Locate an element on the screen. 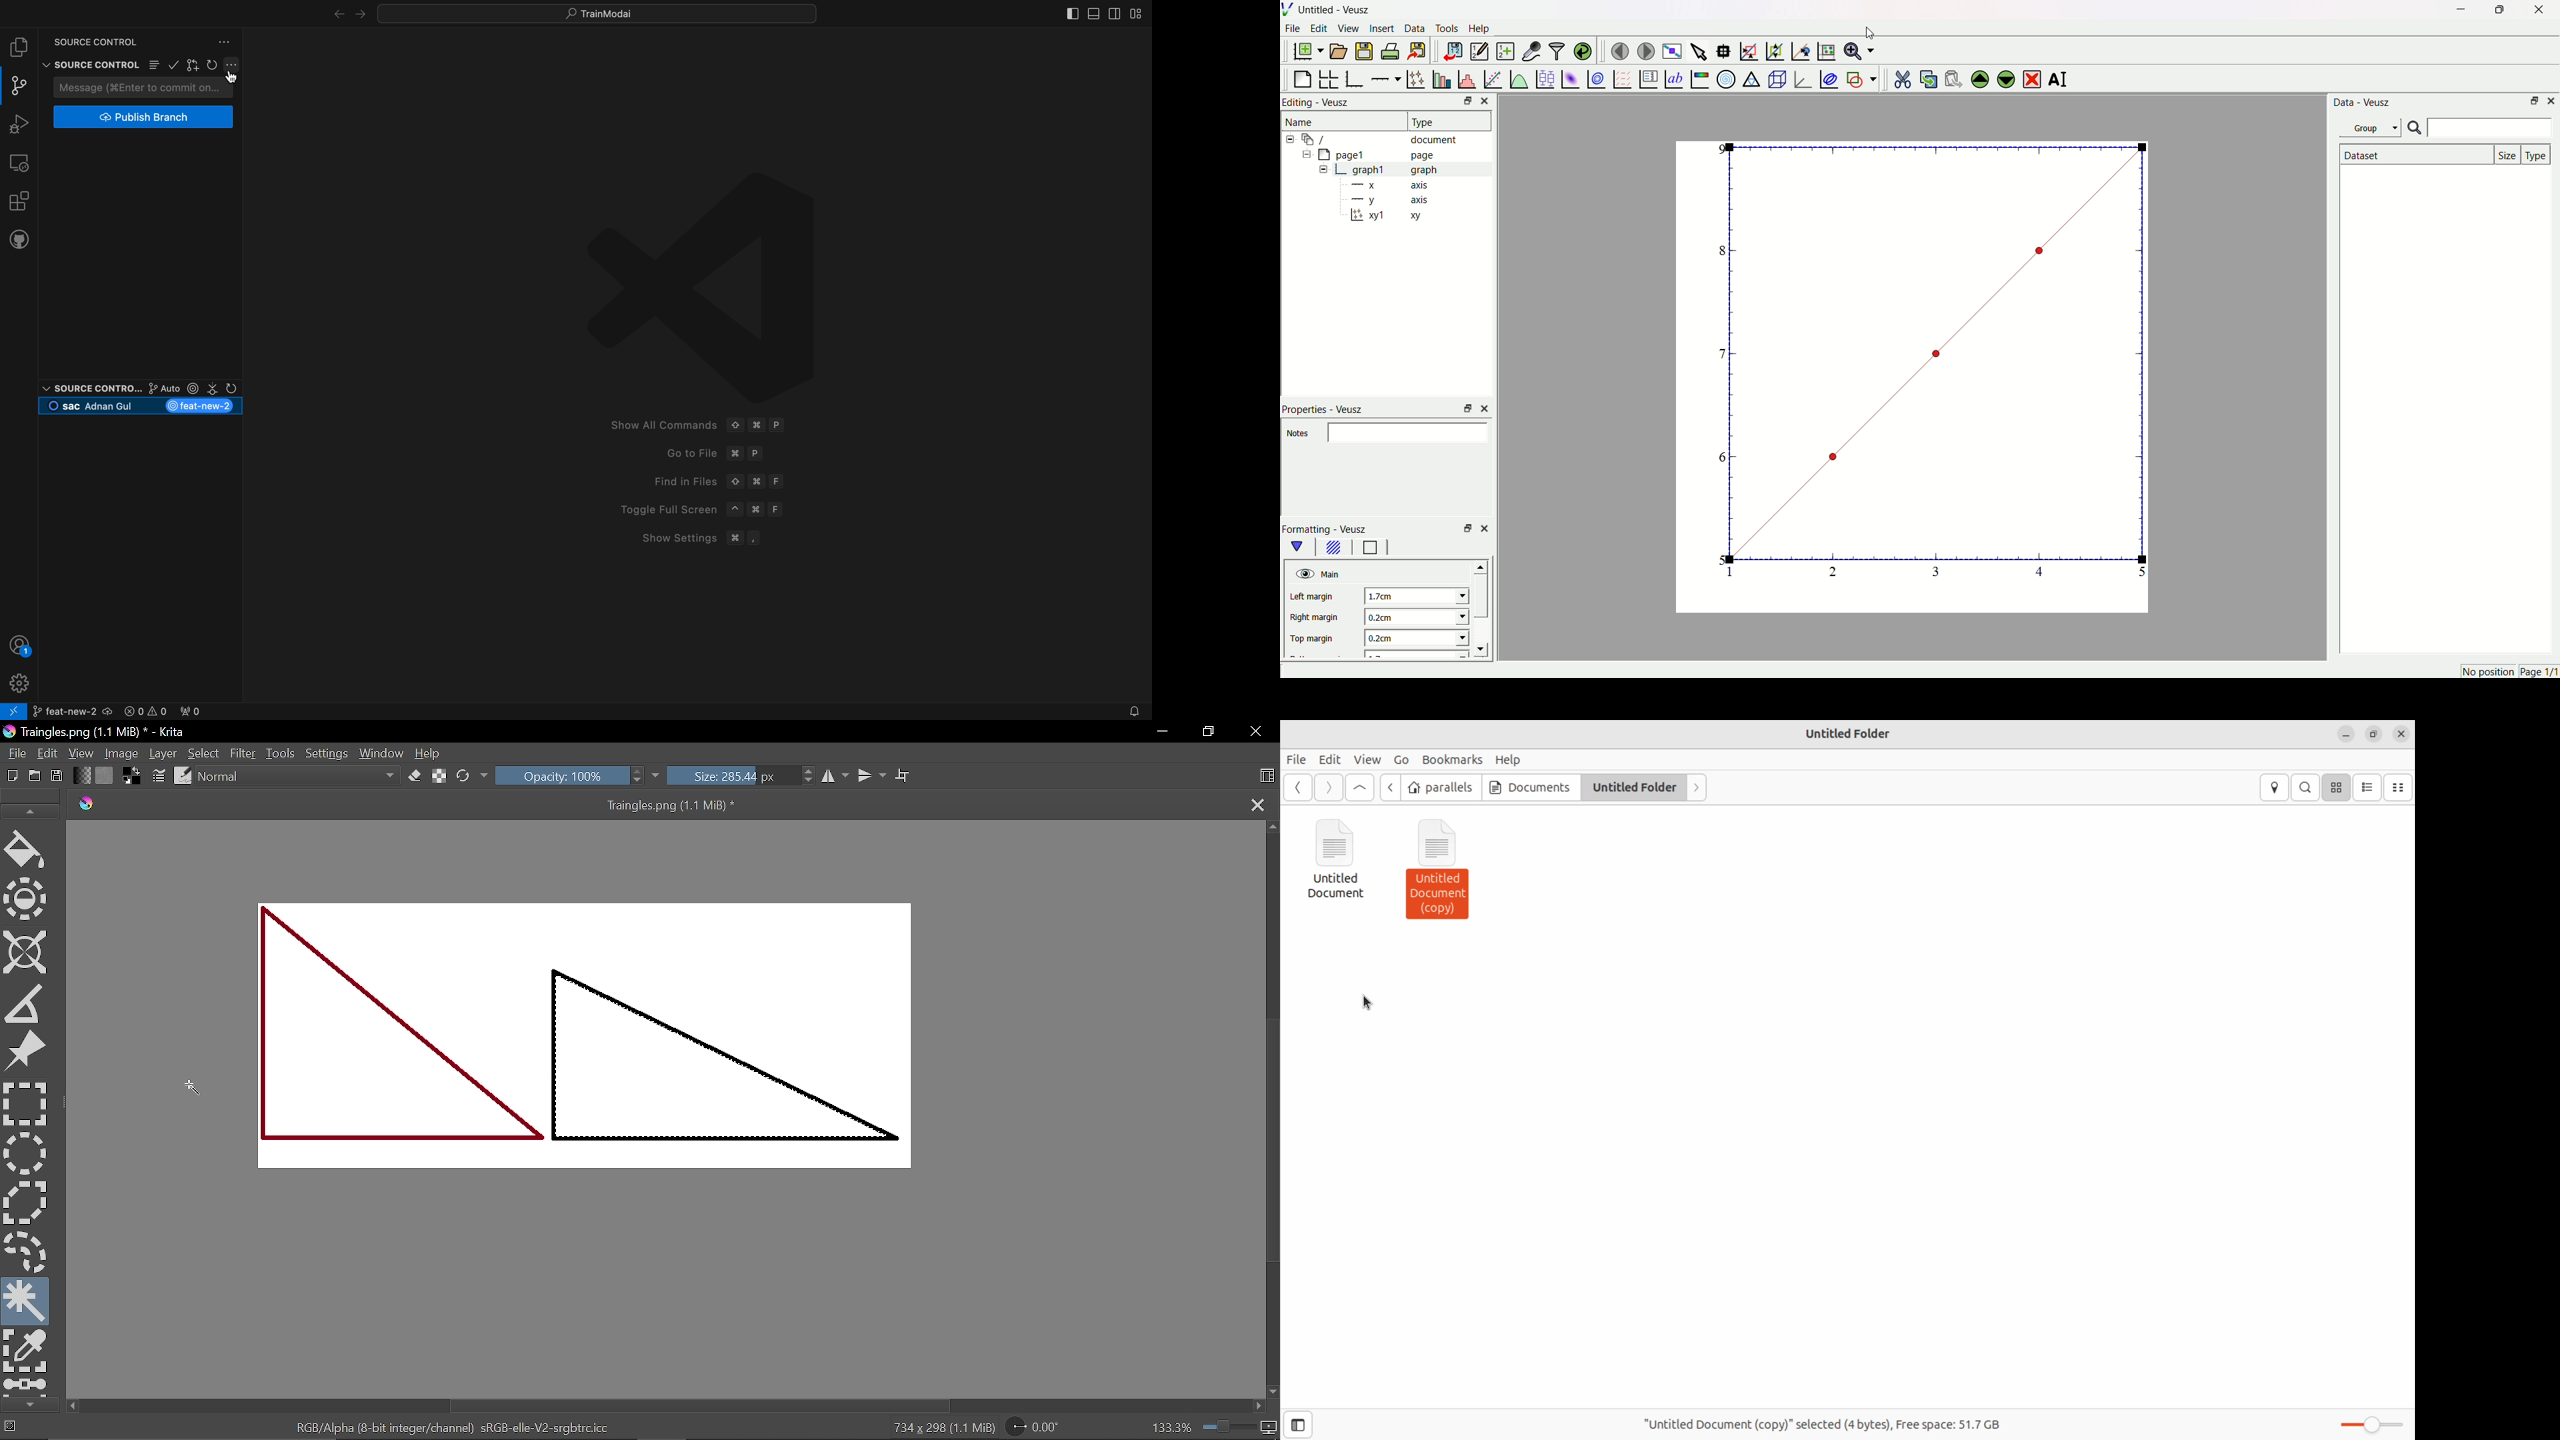 The width and height of the screenshot is (2576, 1456). Rectangular select tool is located at coordinates (27, 1104).